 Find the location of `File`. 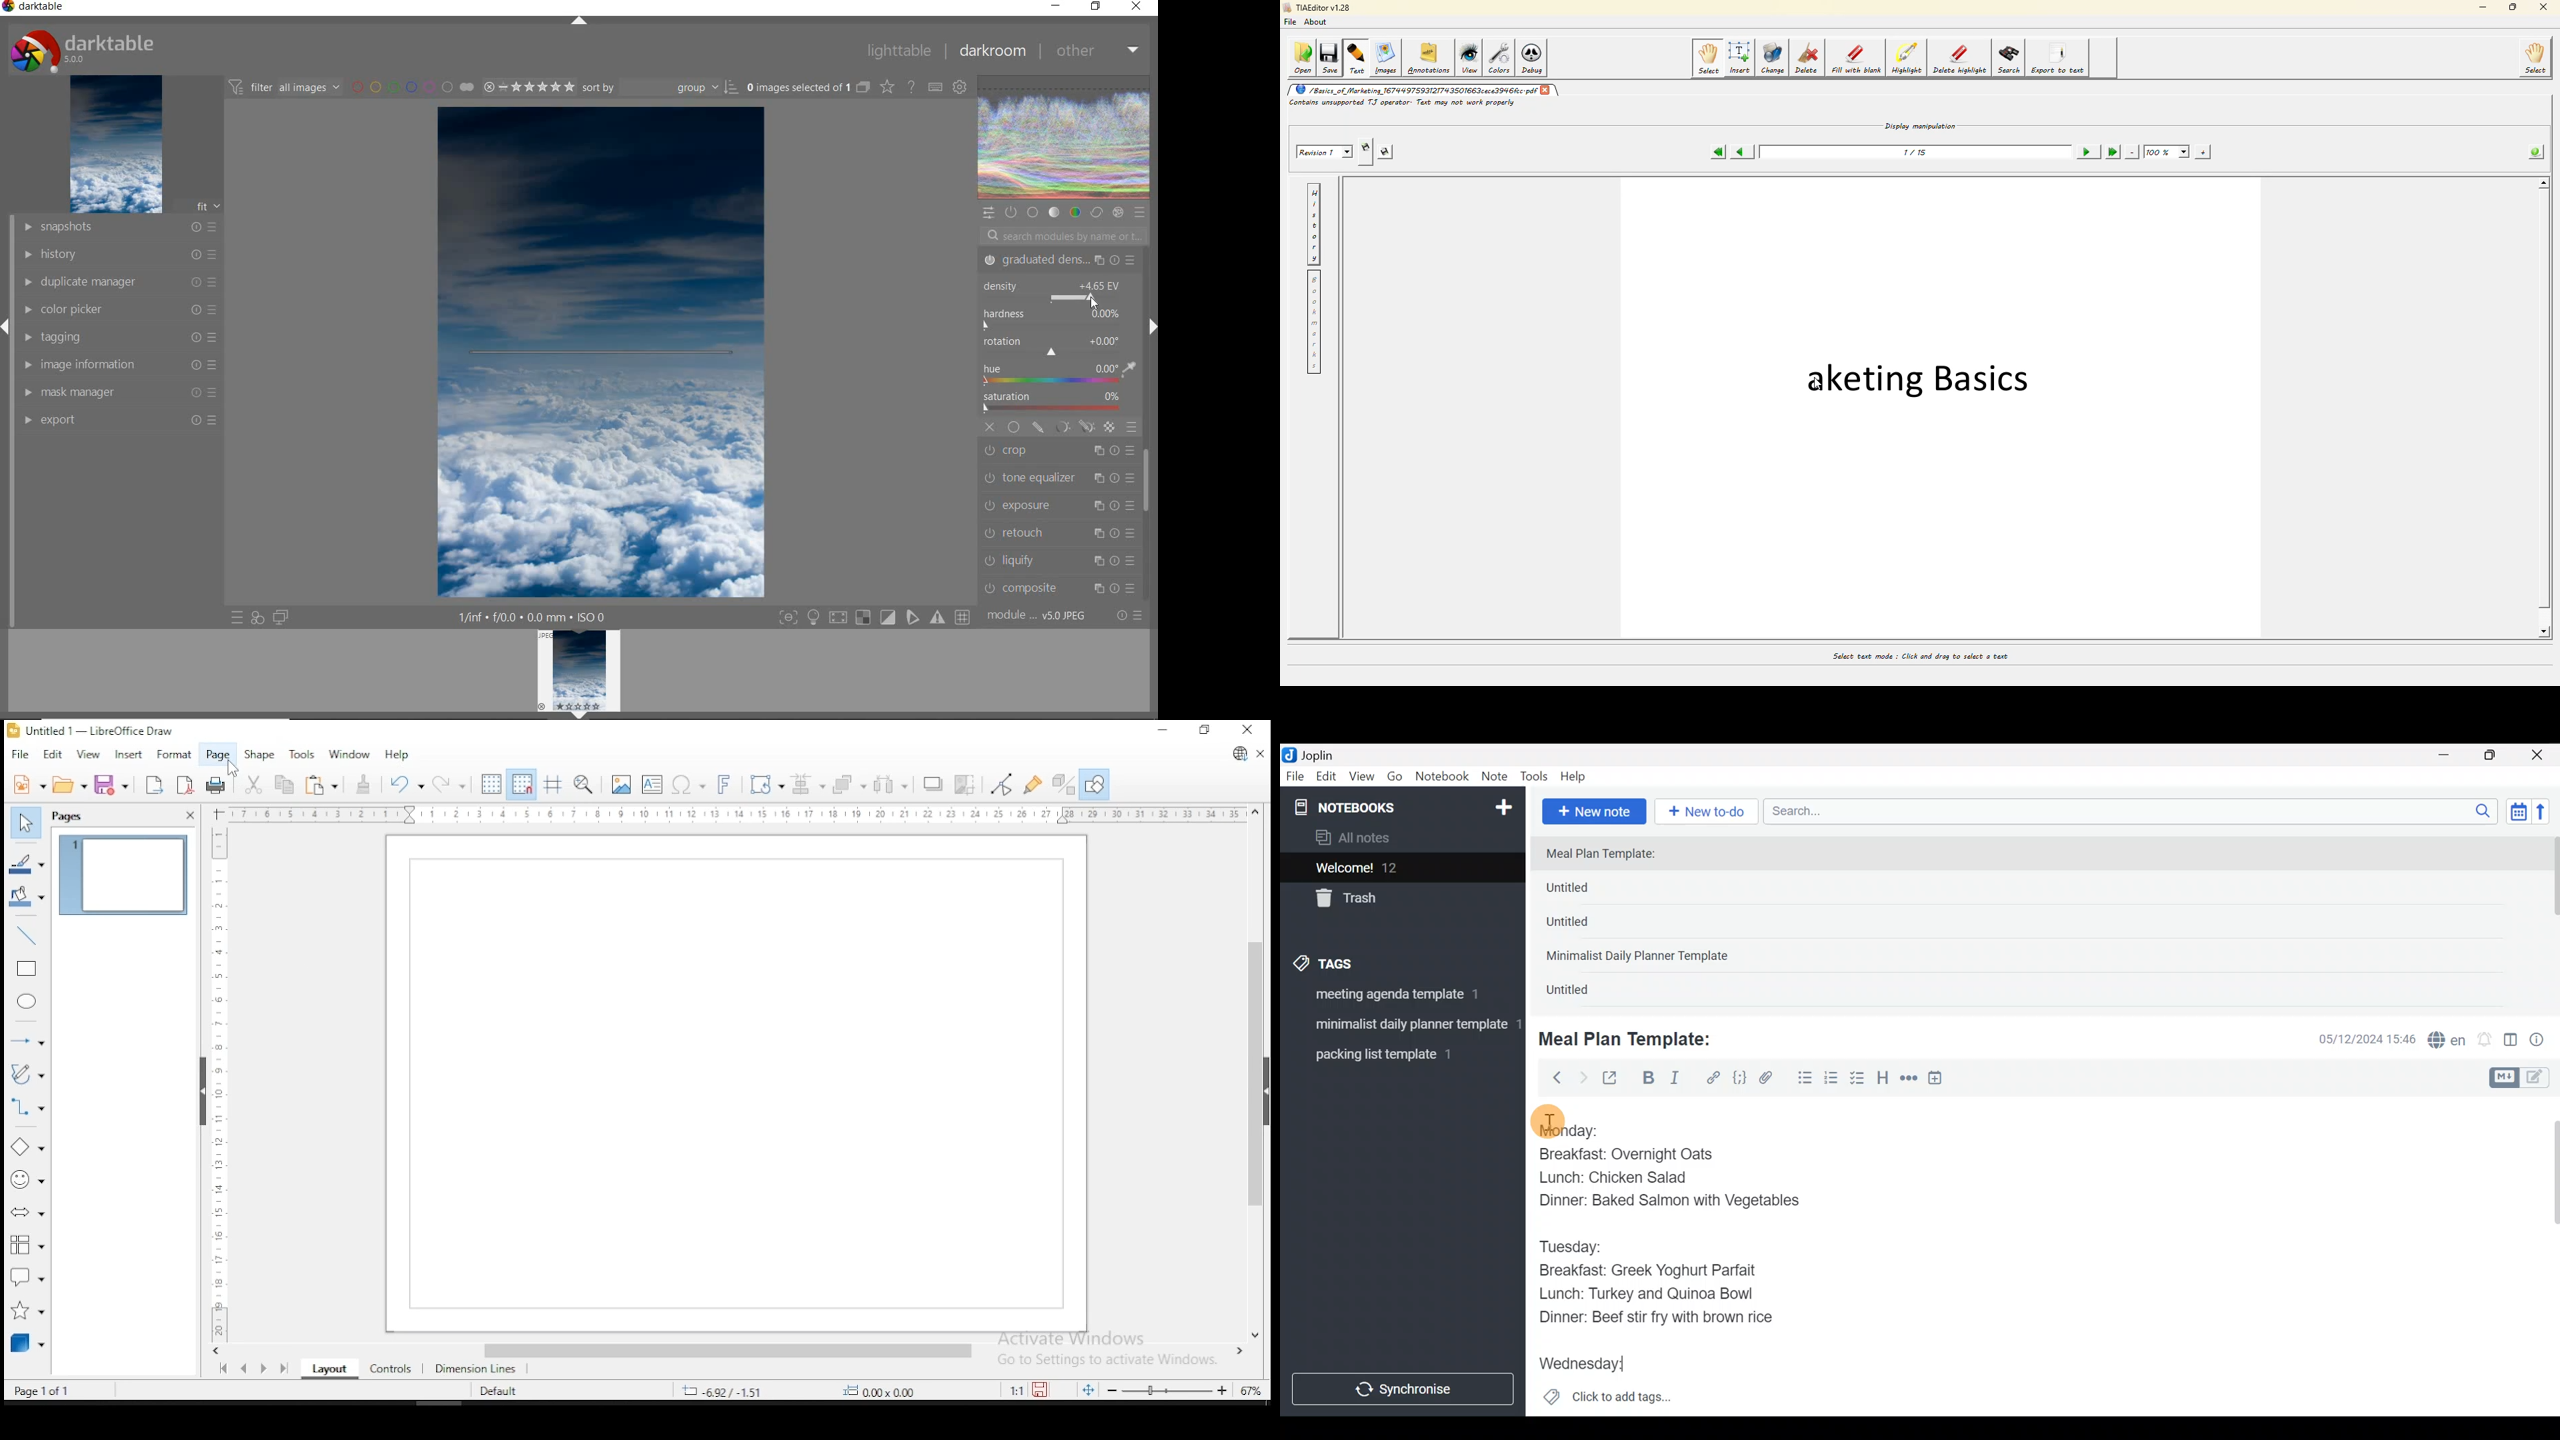

File is located at coordinates (1296, 777).